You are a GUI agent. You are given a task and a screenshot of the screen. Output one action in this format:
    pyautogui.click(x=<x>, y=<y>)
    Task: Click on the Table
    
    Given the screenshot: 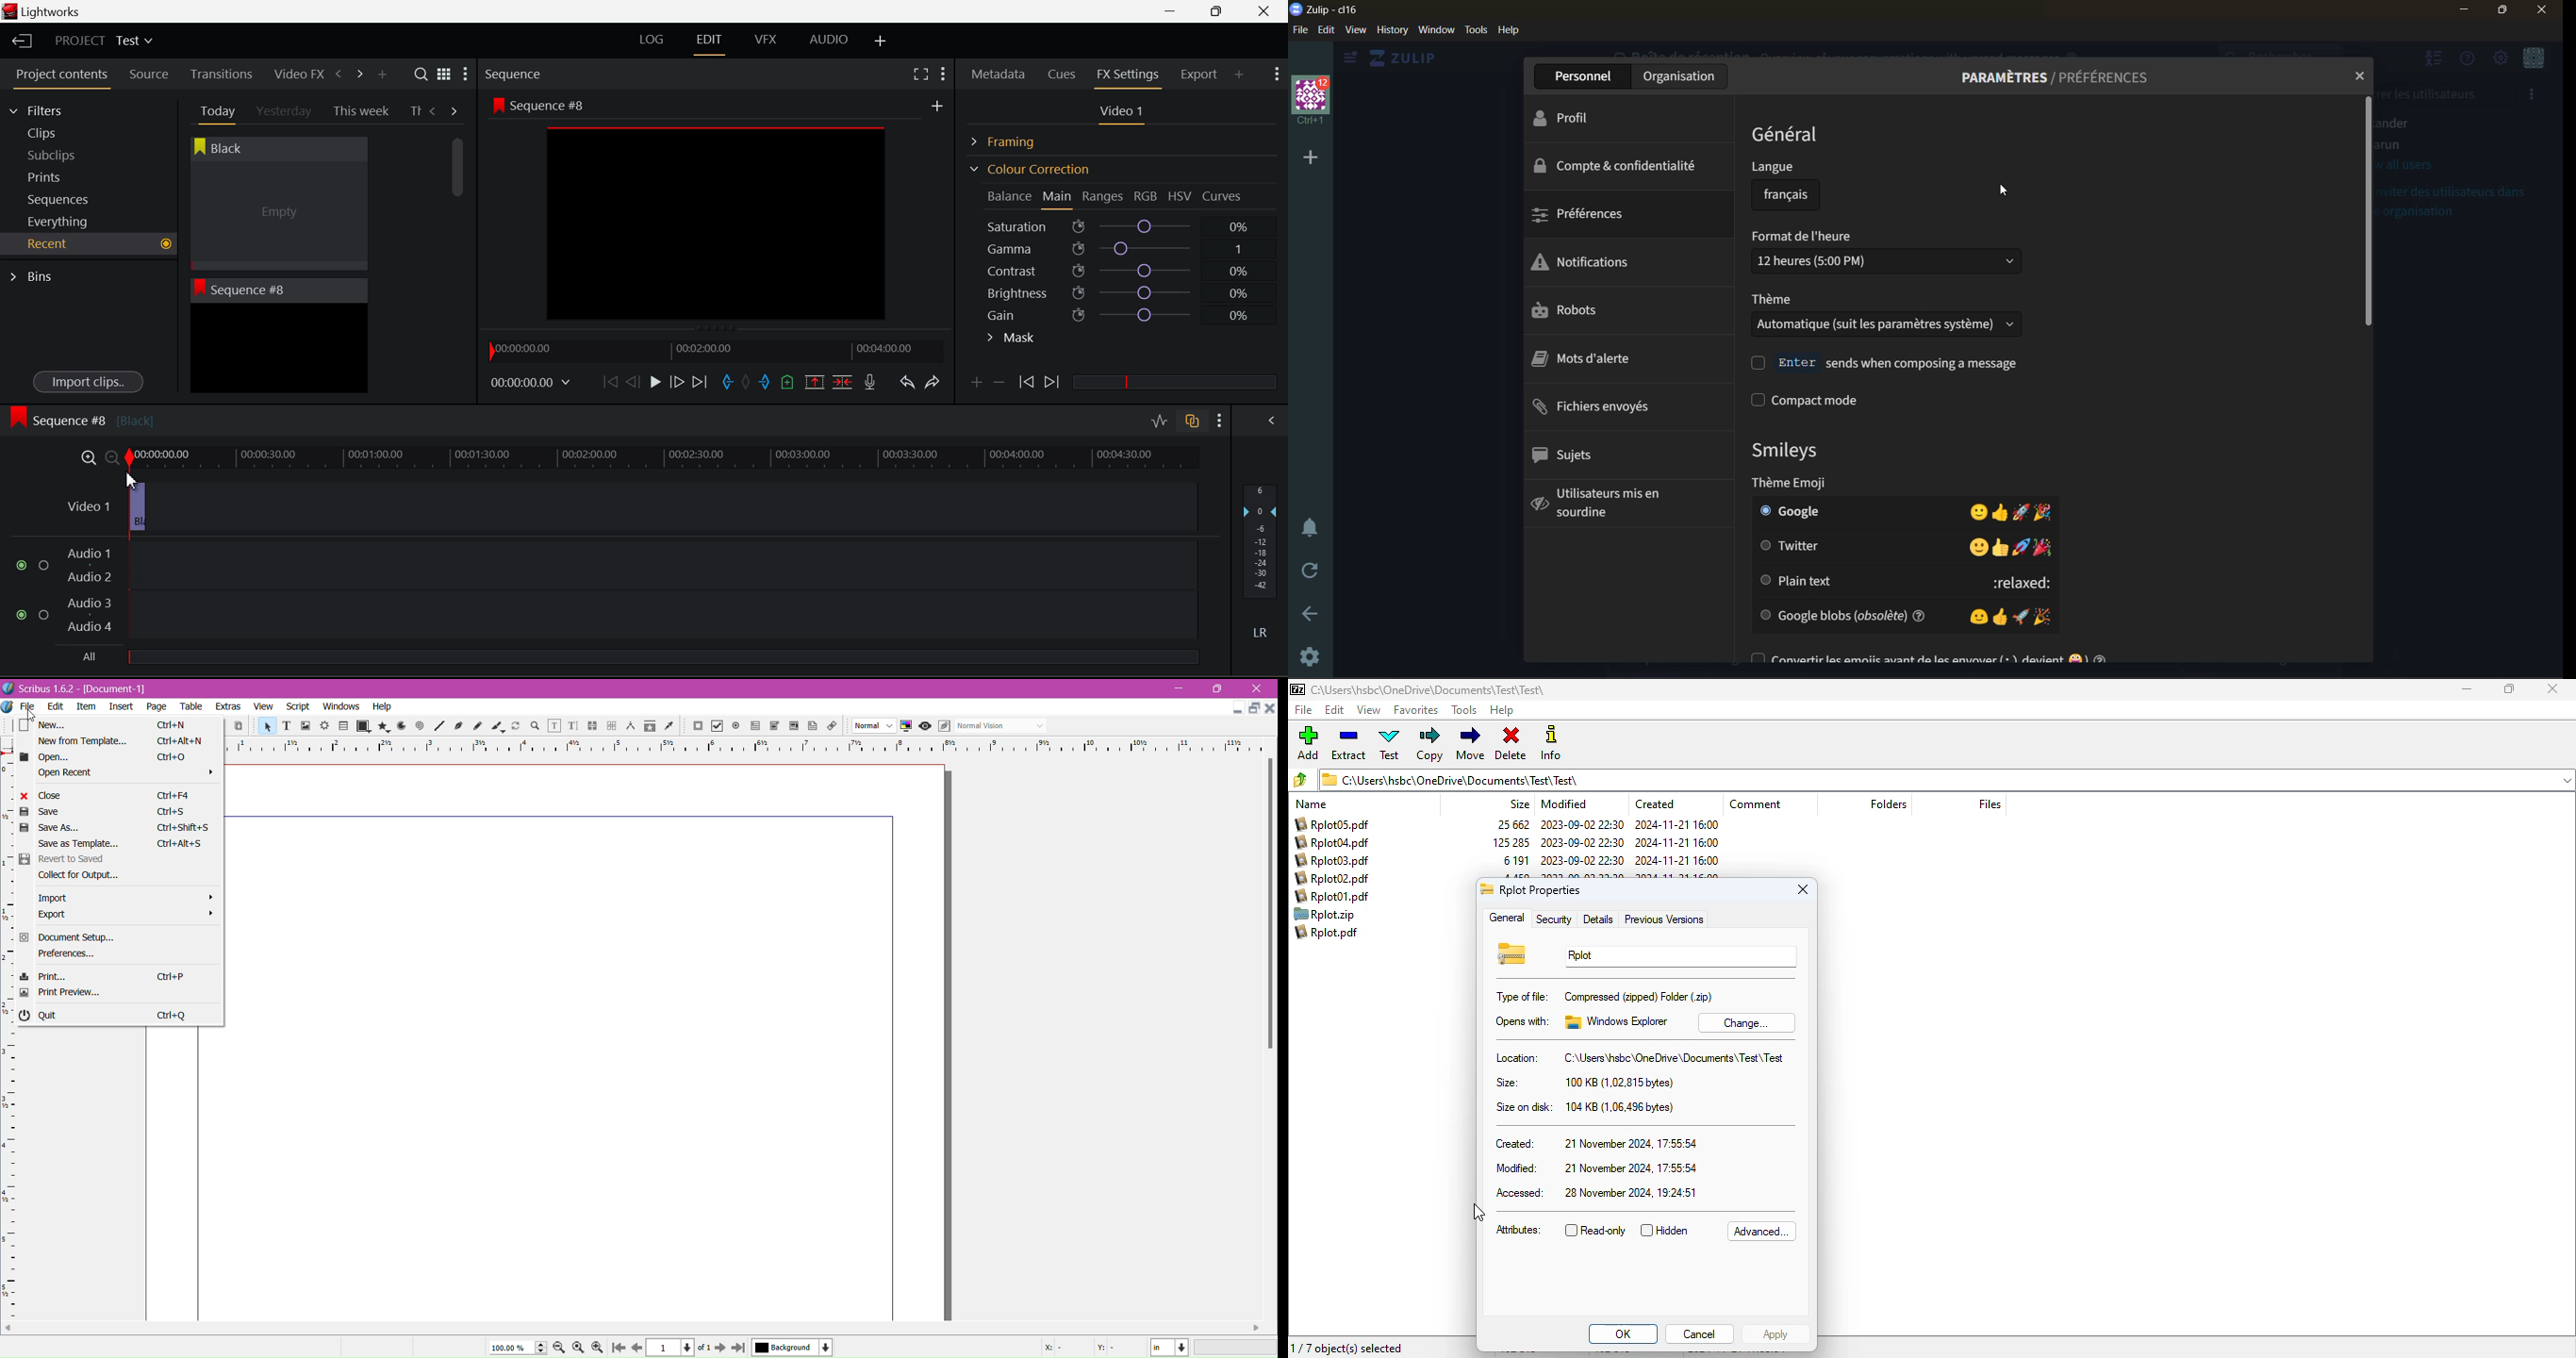 What is the action you would take?
    pyautogui.click(x=190, y=707)
    